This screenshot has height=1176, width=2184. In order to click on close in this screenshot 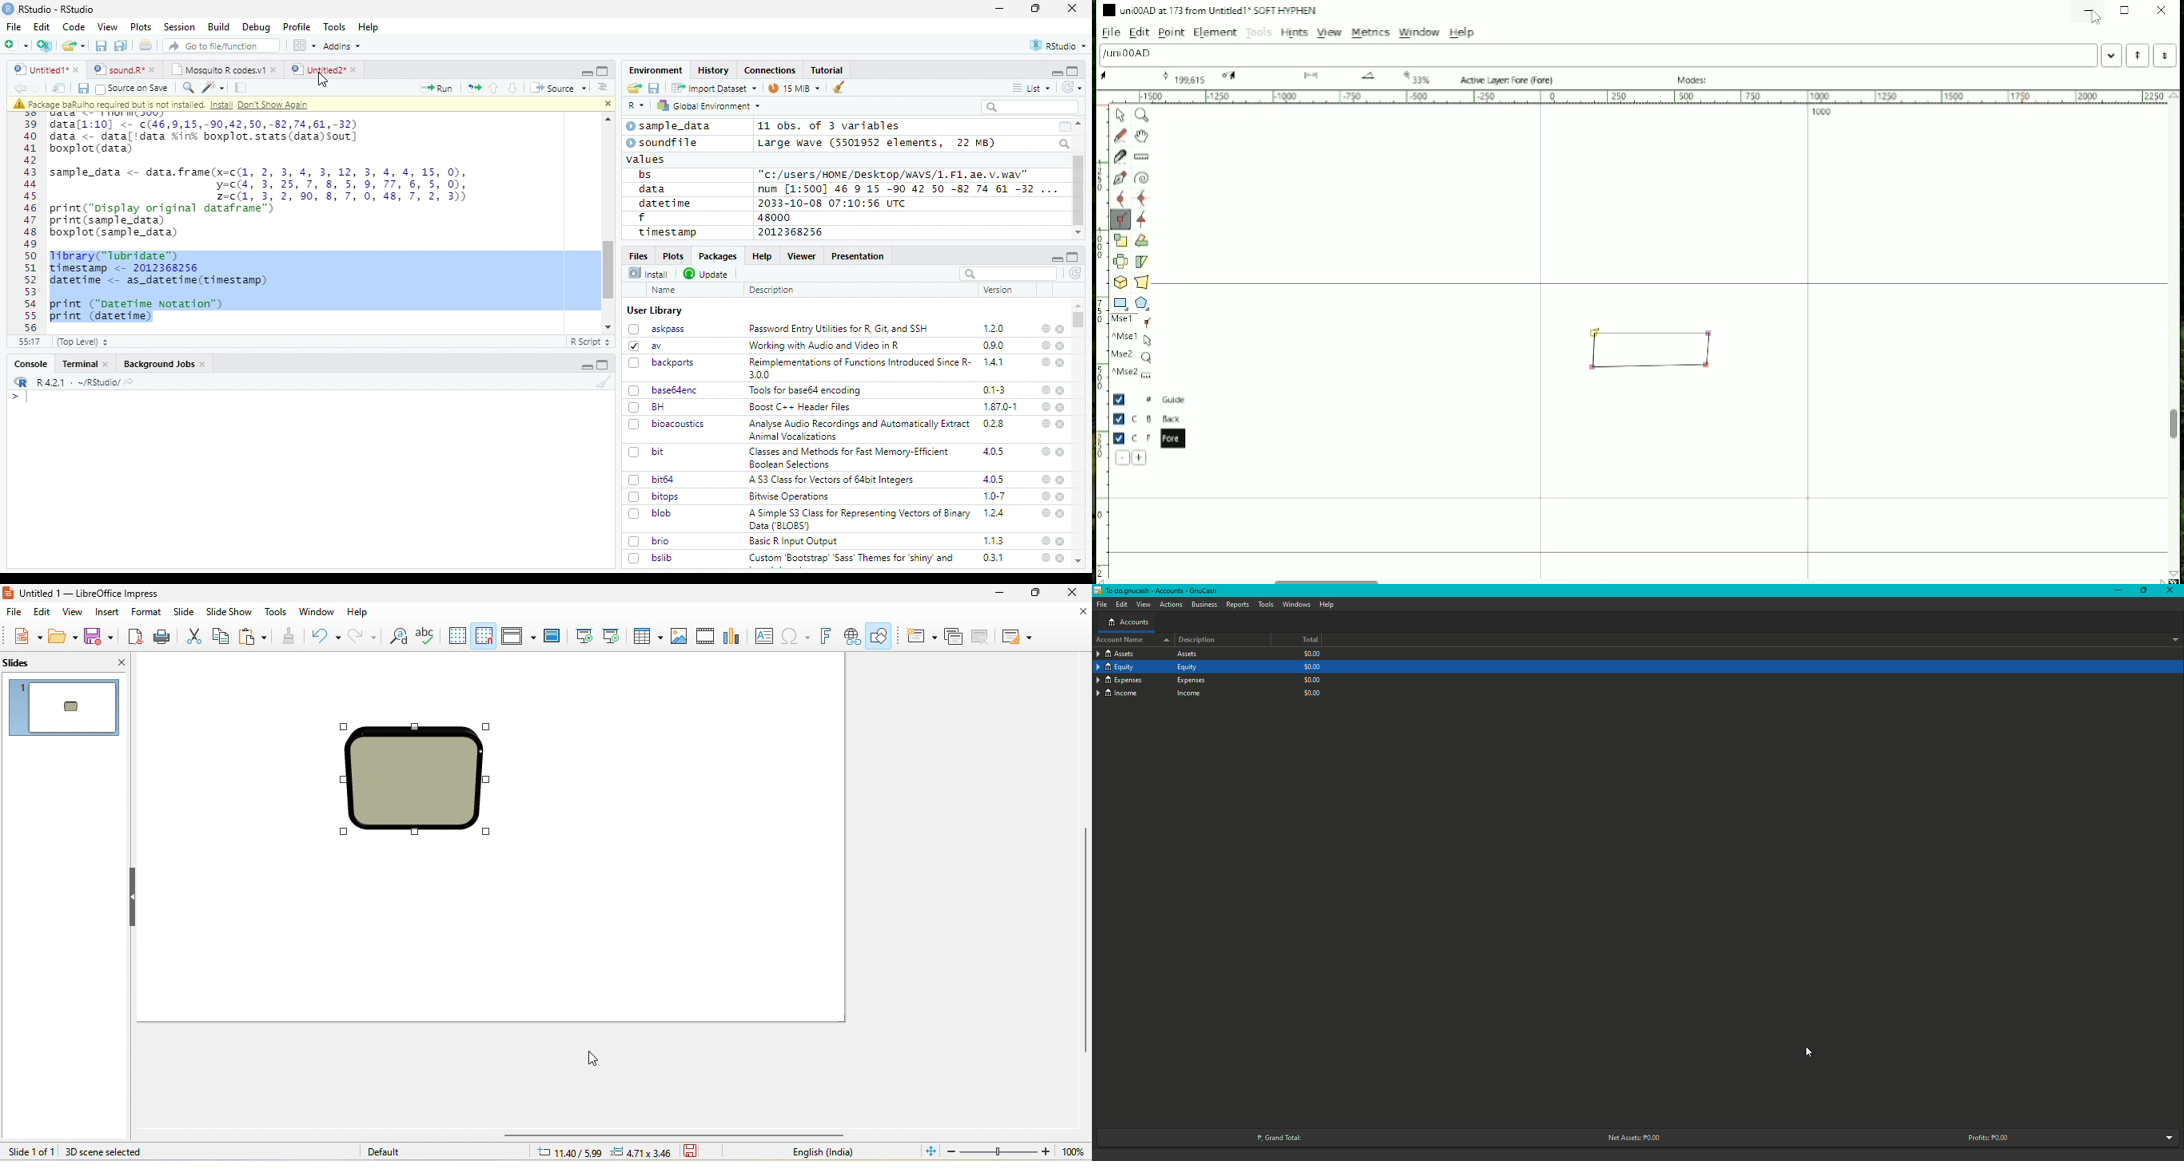, I will do `click(1061, 452)`.